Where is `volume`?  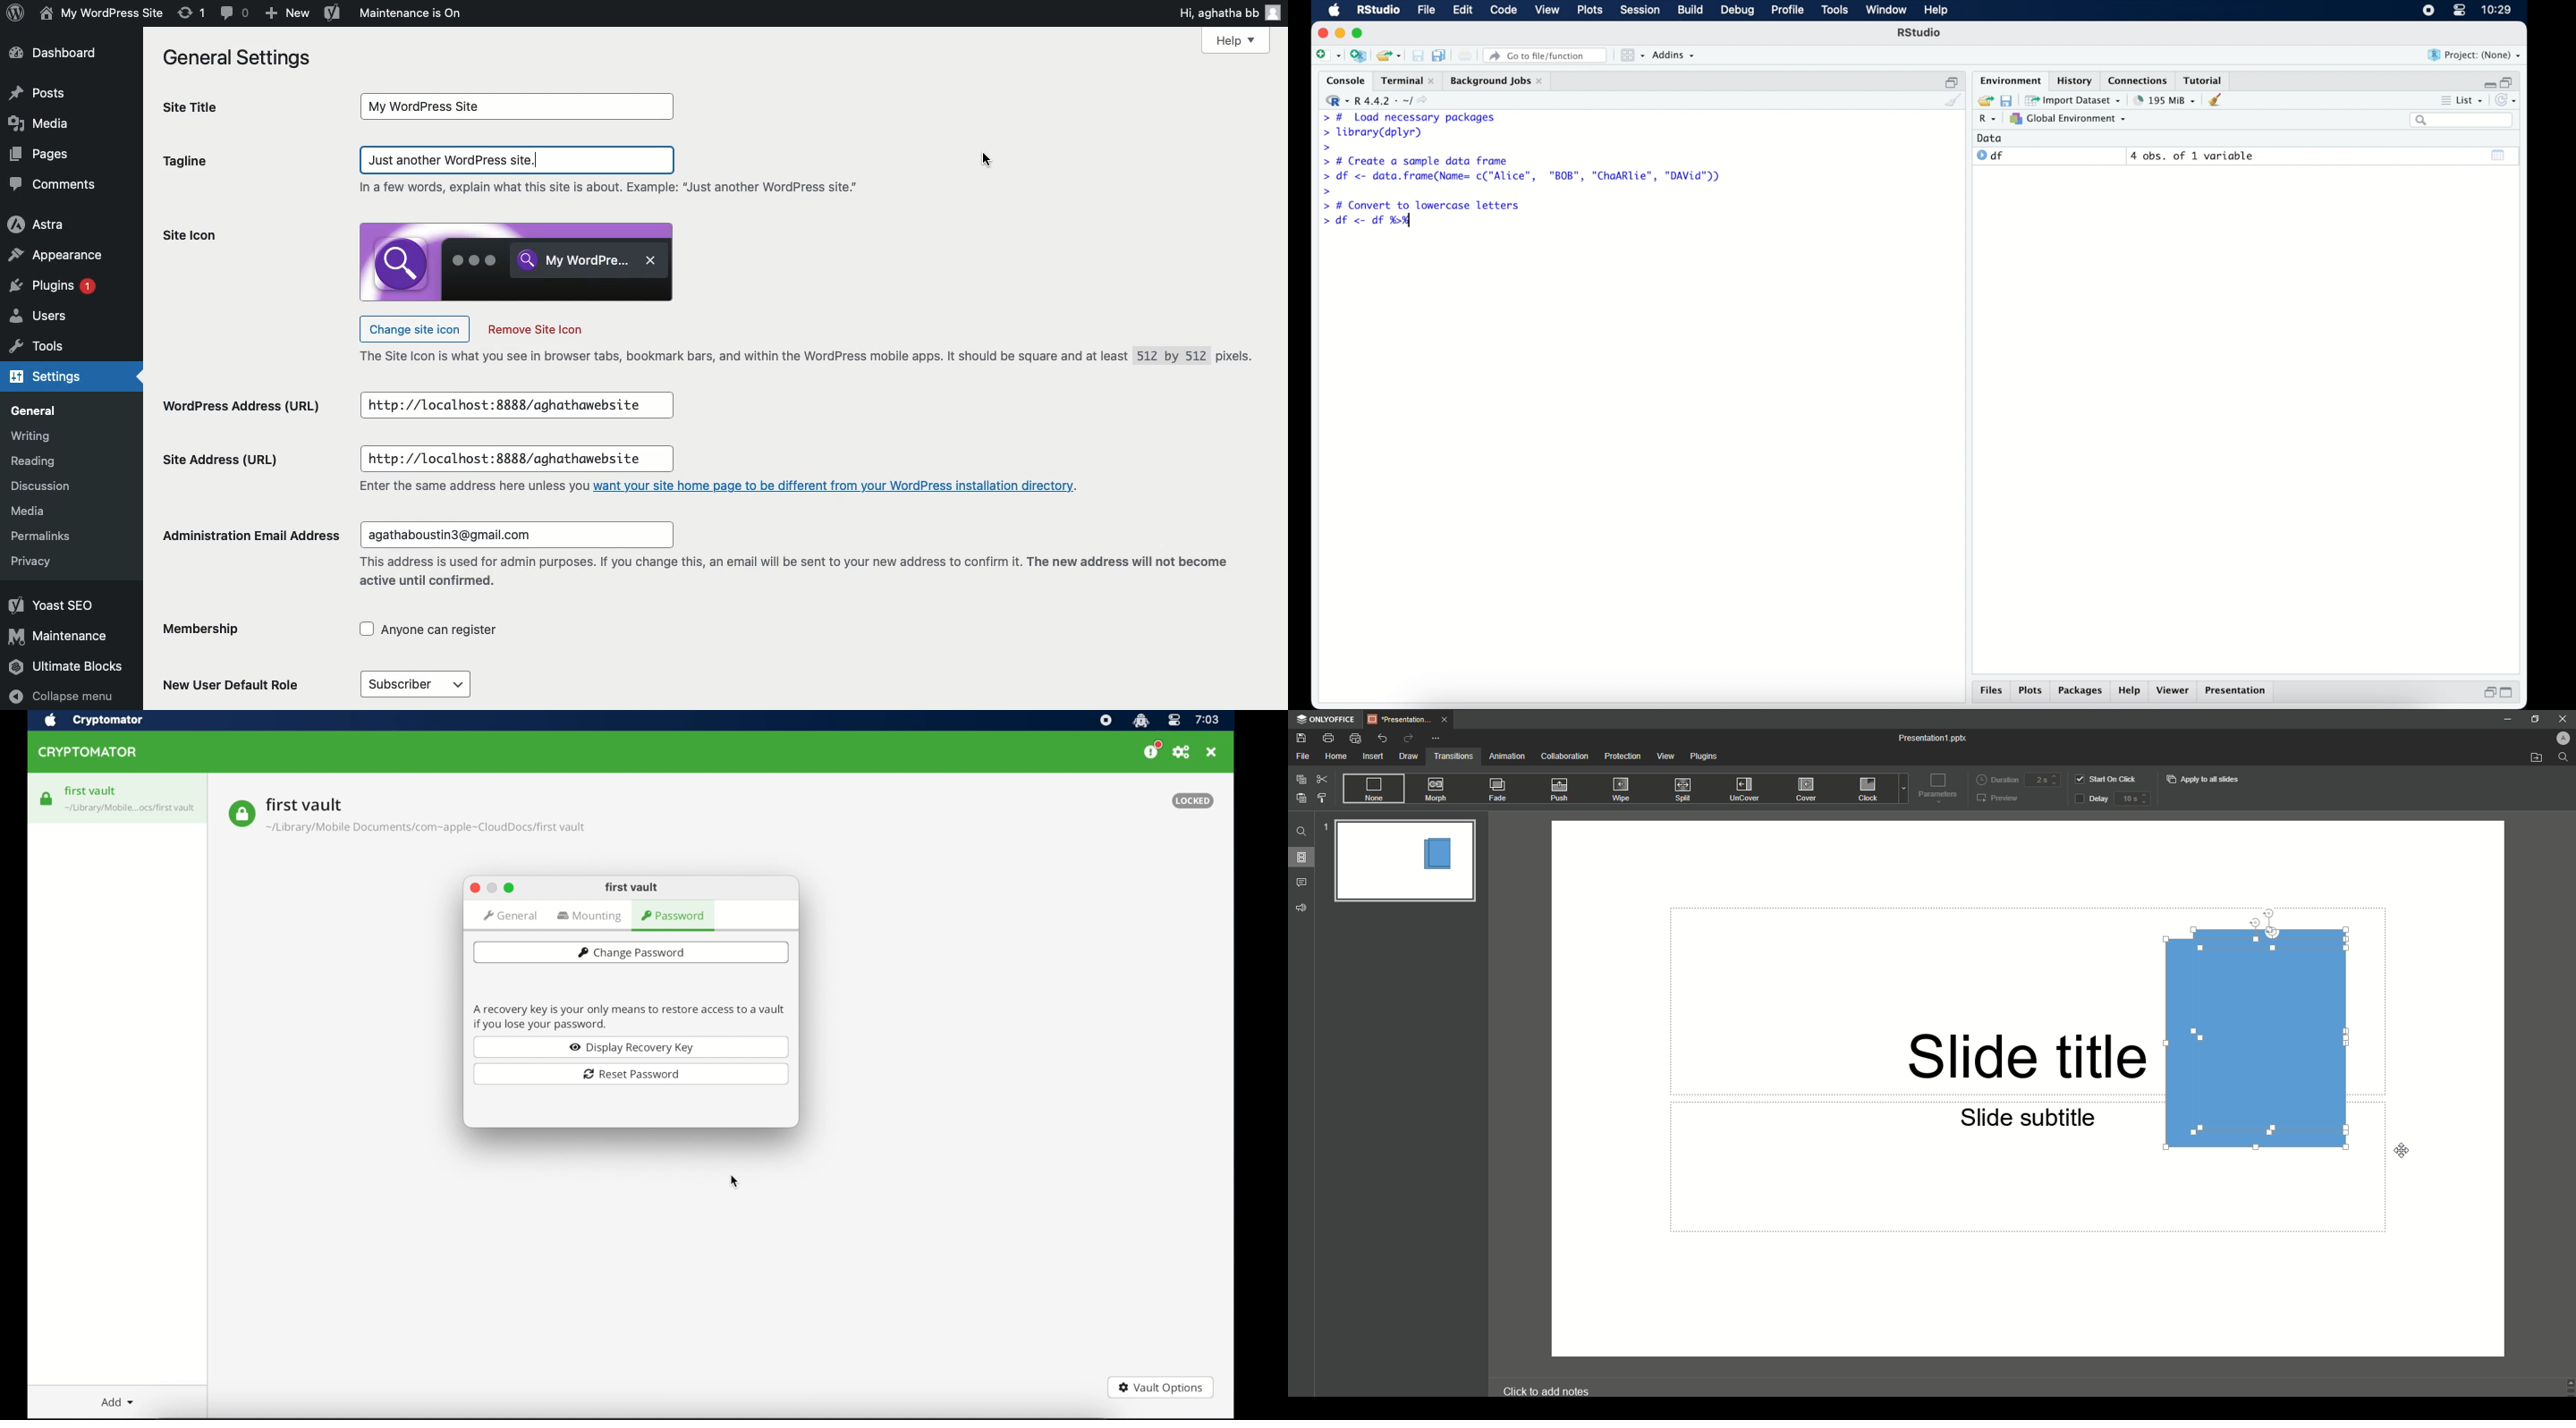
volume is located at coordinates (1301, 909).